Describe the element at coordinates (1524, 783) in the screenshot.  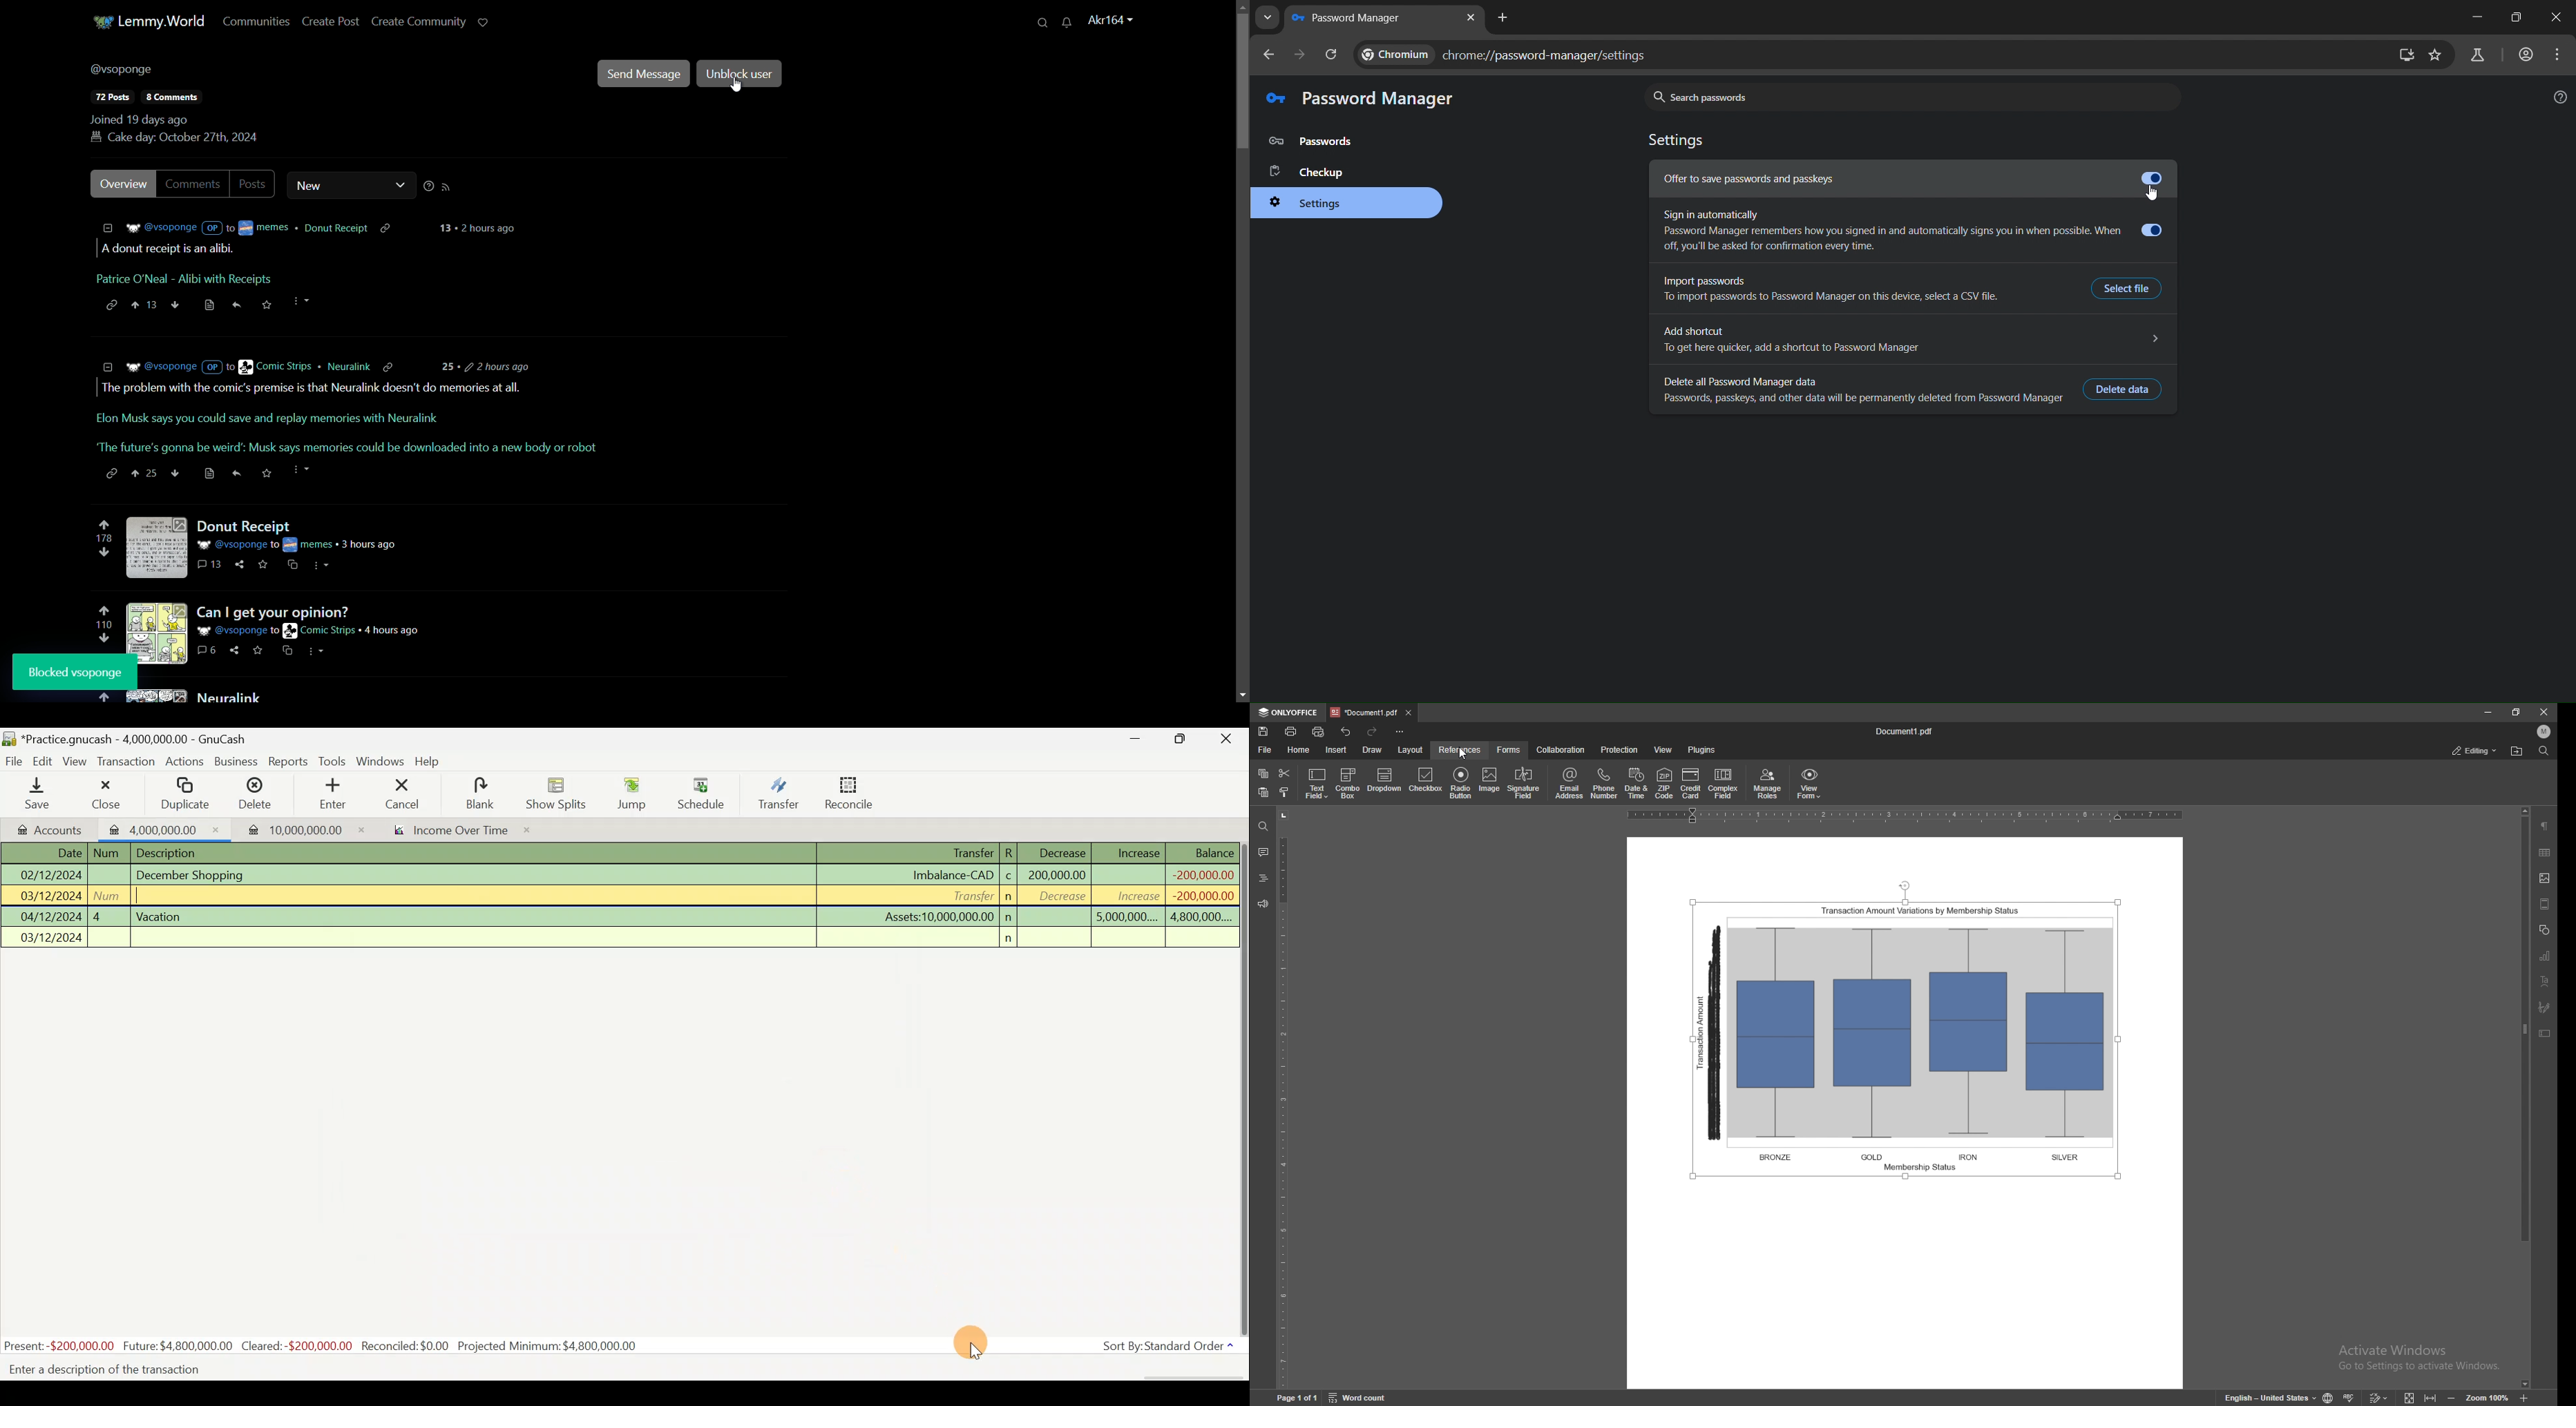
I see `signature field` at that location.